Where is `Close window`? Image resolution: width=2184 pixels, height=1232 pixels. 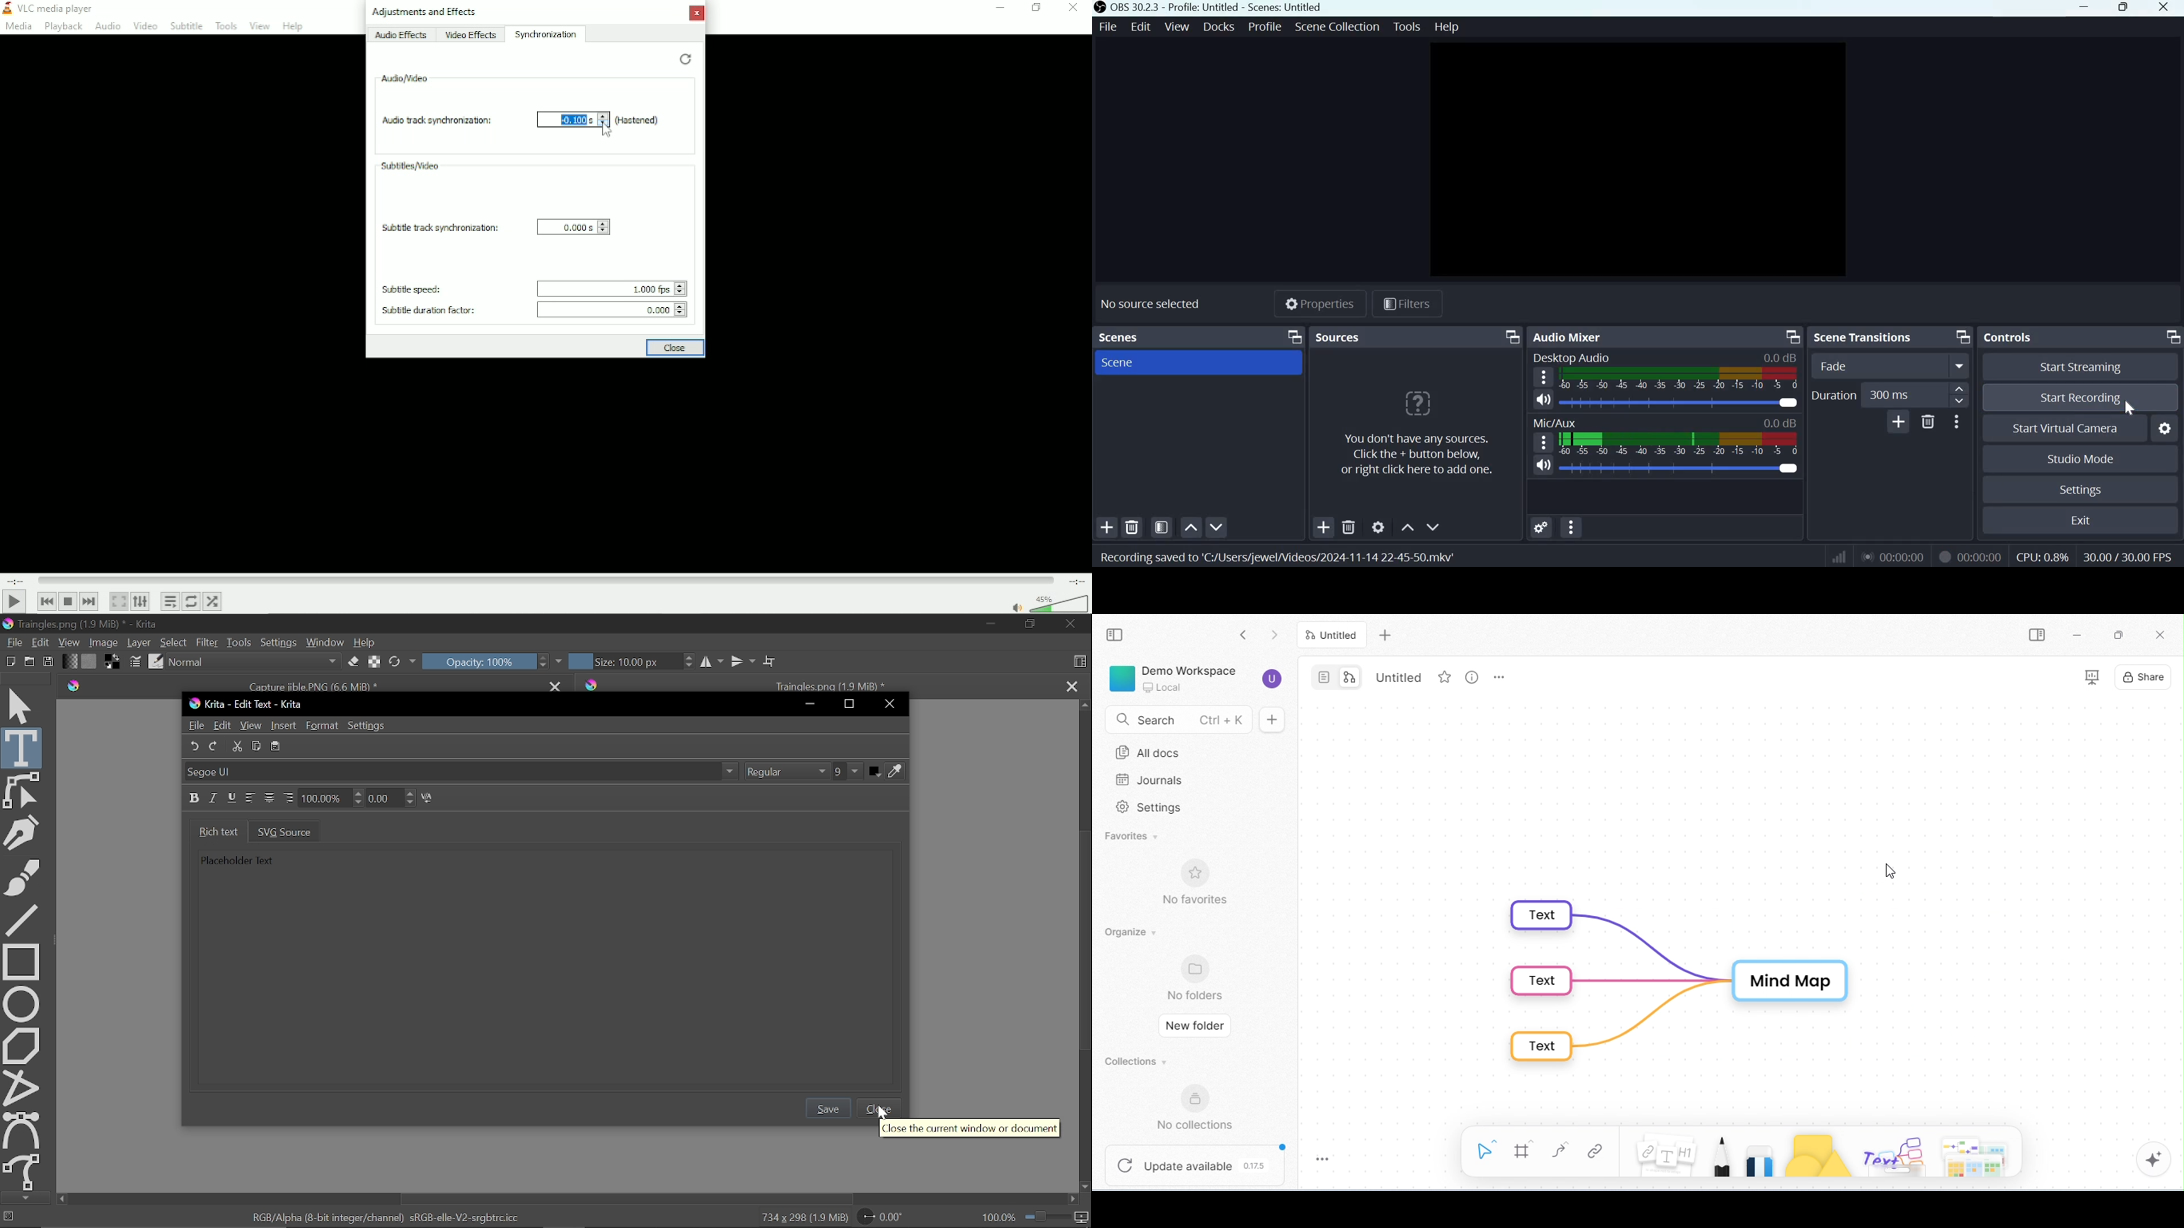 Close window is located at coordinates (1069, 624).